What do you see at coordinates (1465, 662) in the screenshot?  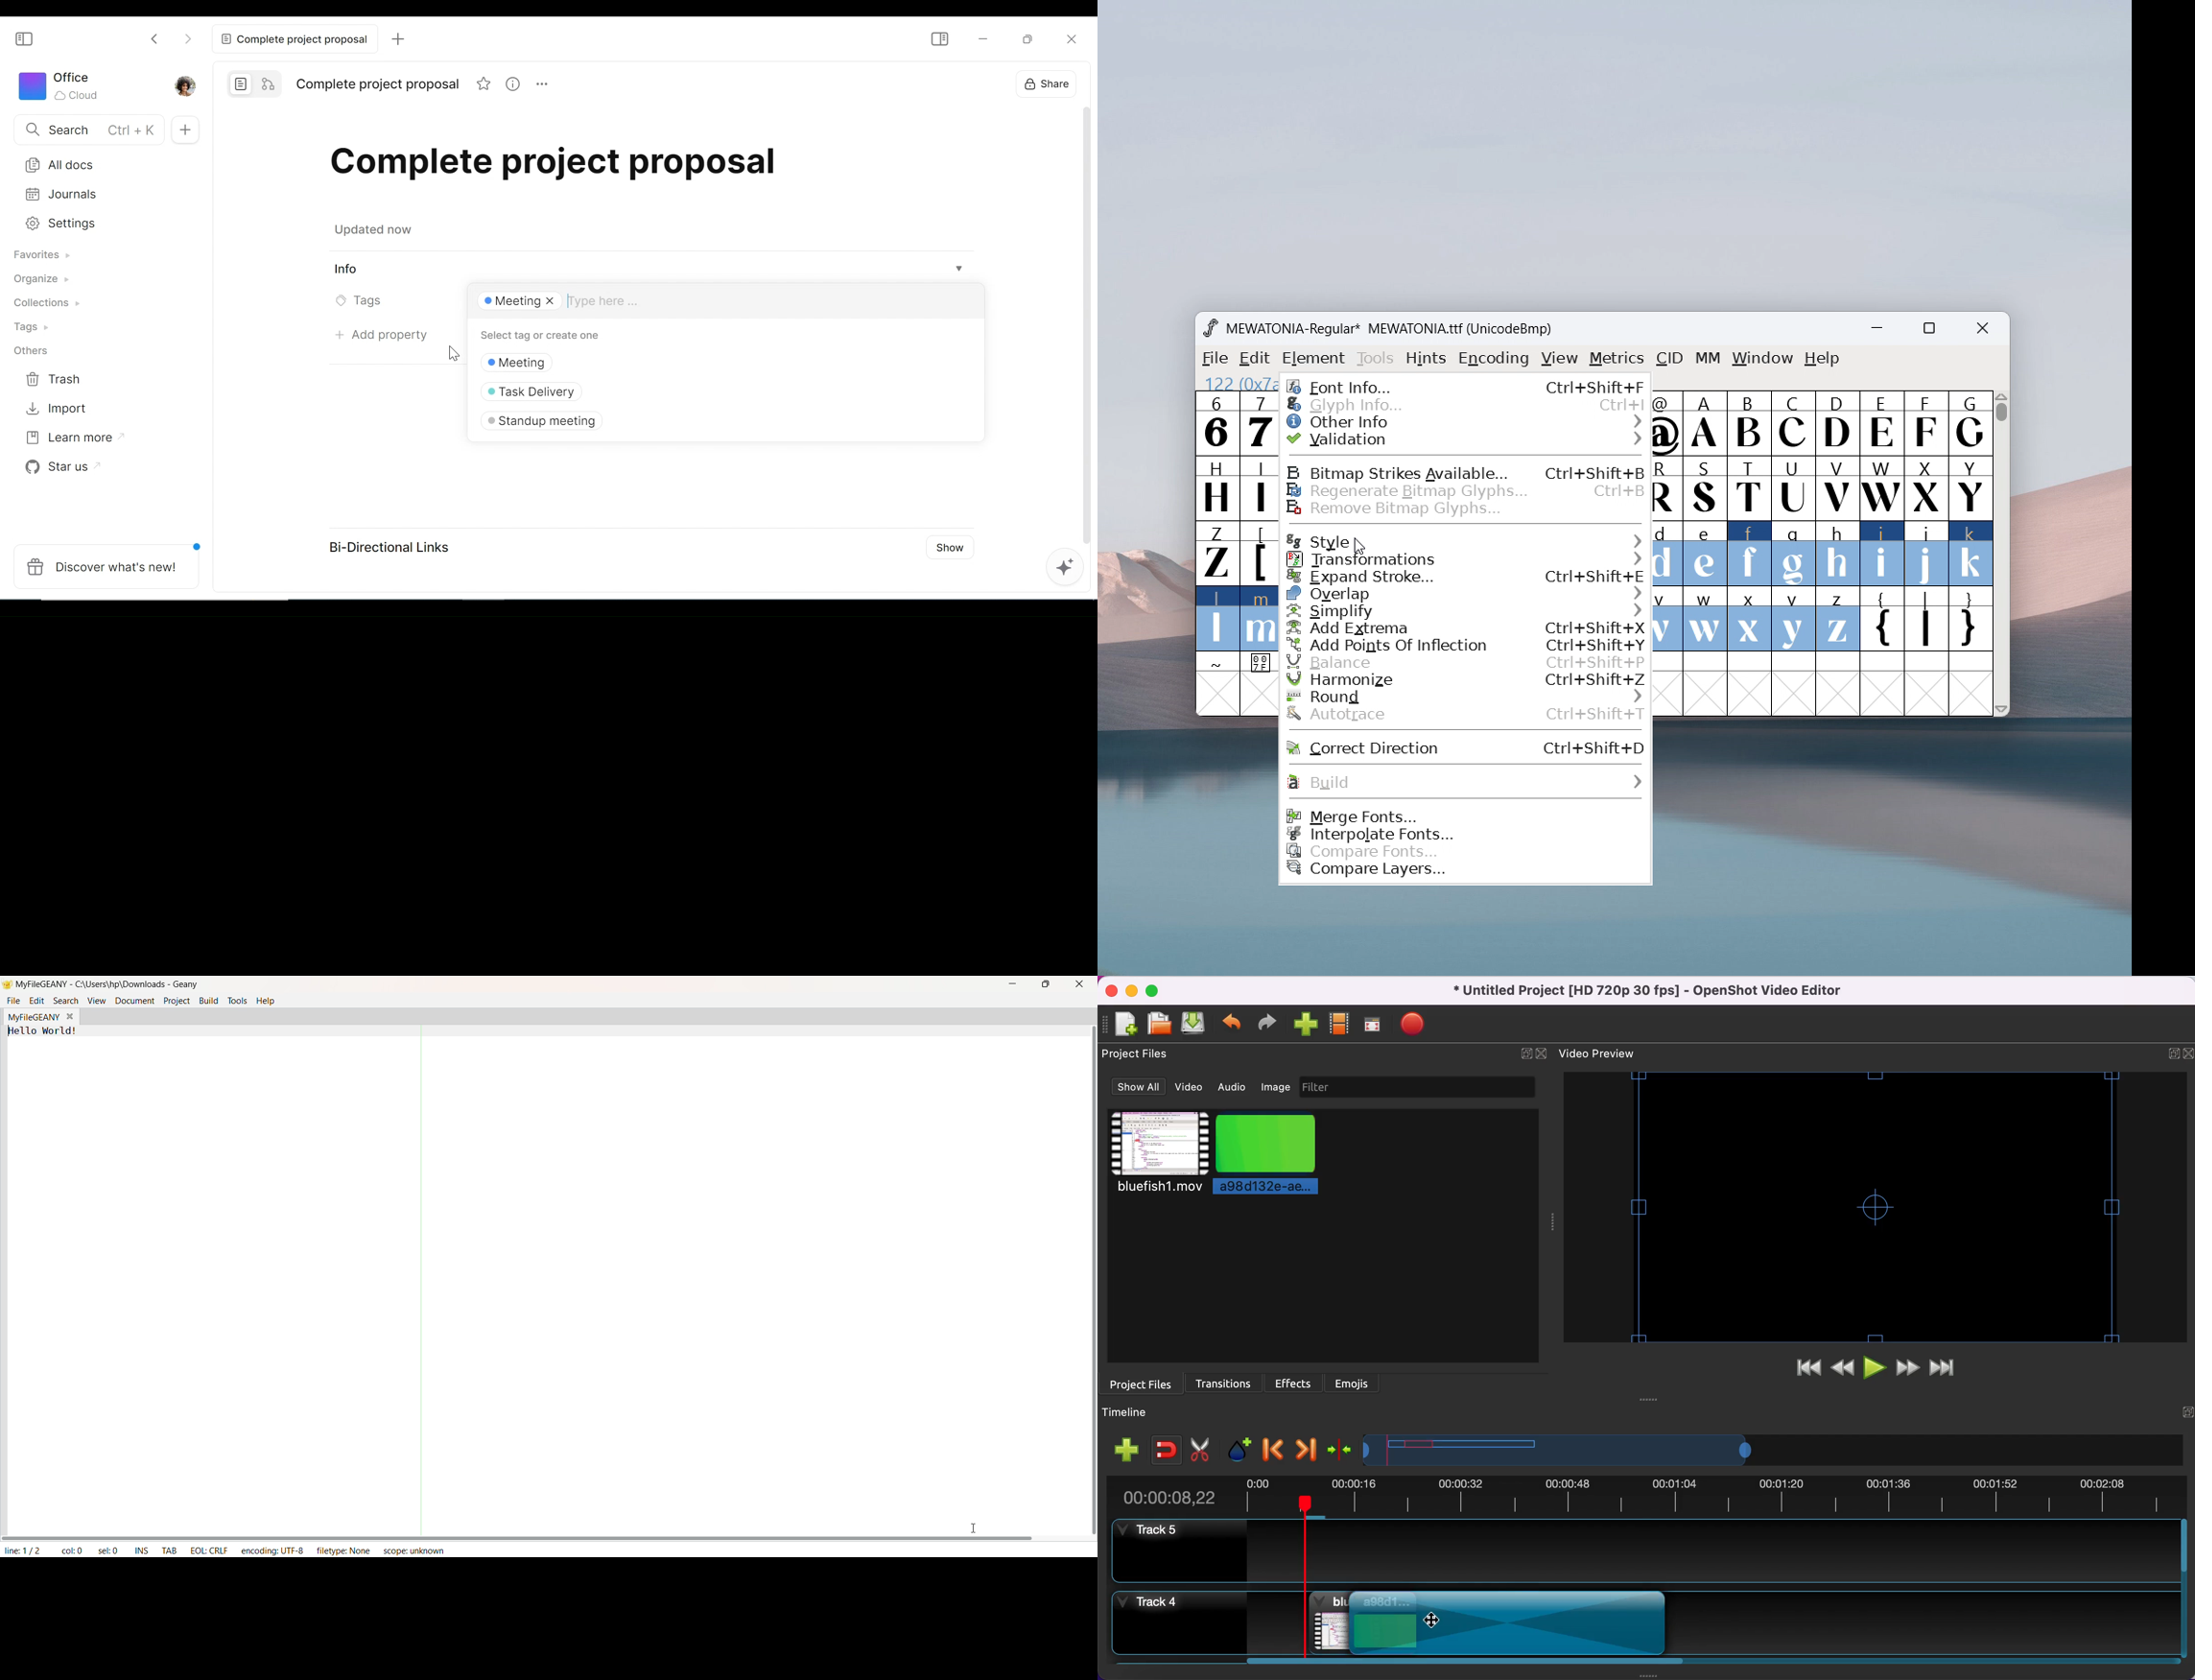 I see `balance` at bounding box center [1465, 662].